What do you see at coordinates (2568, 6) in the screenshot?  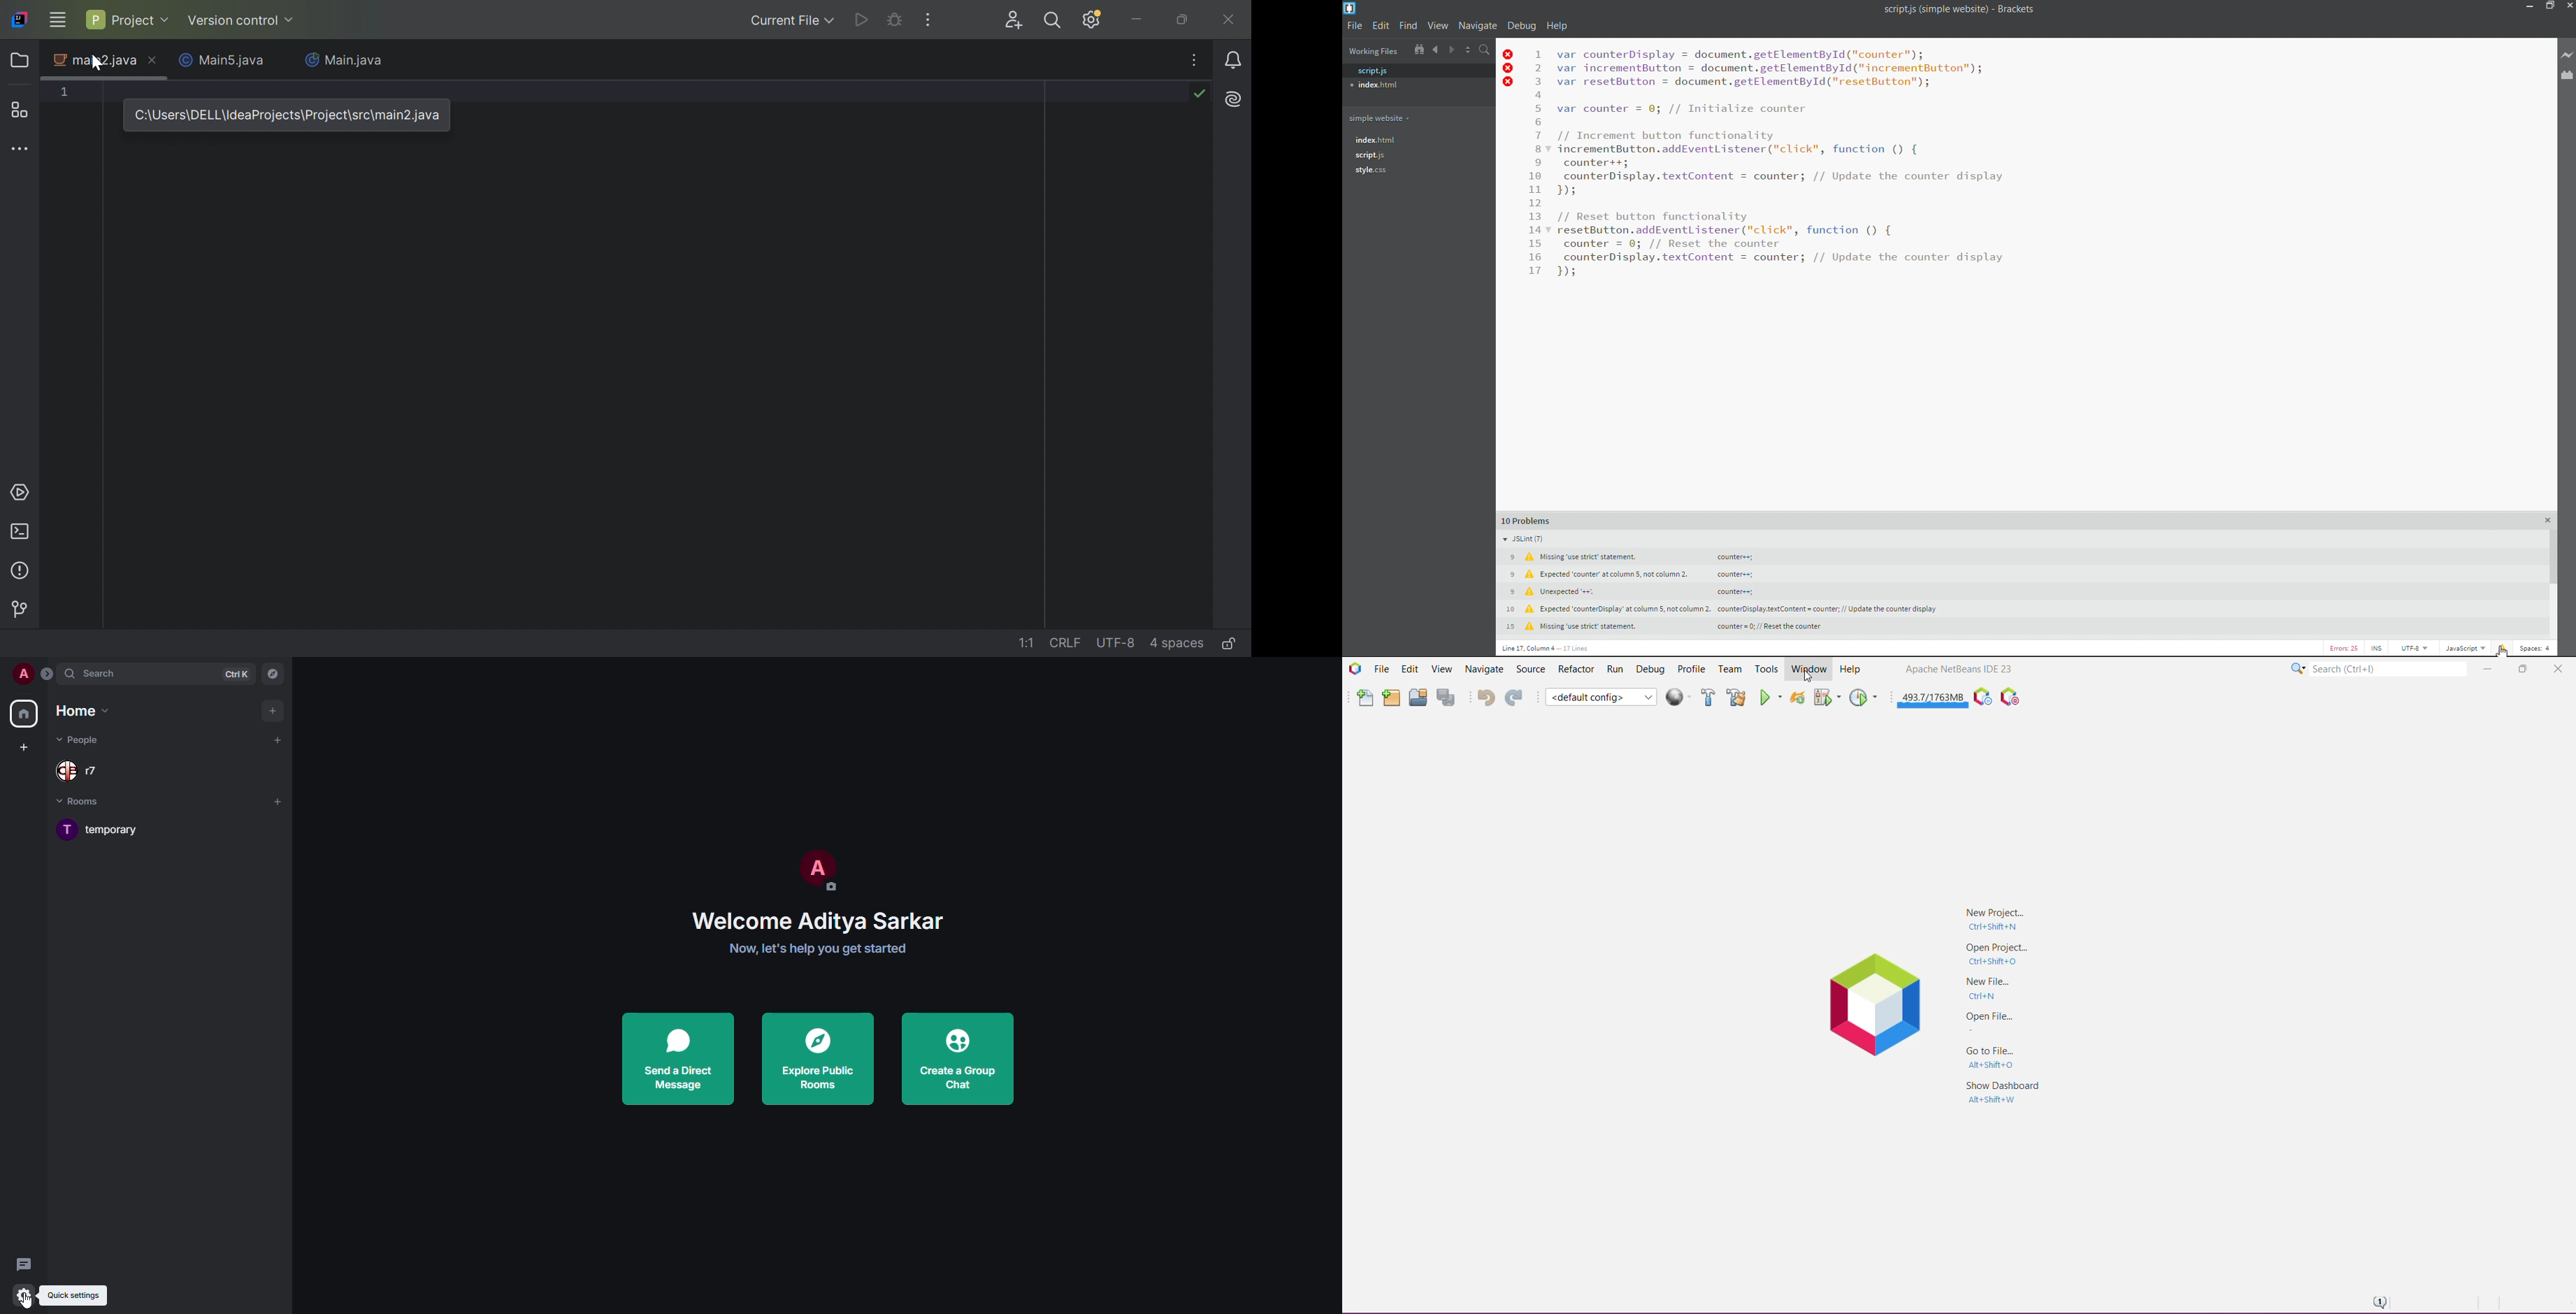 I see `close` at bounding box center [2568, 6].